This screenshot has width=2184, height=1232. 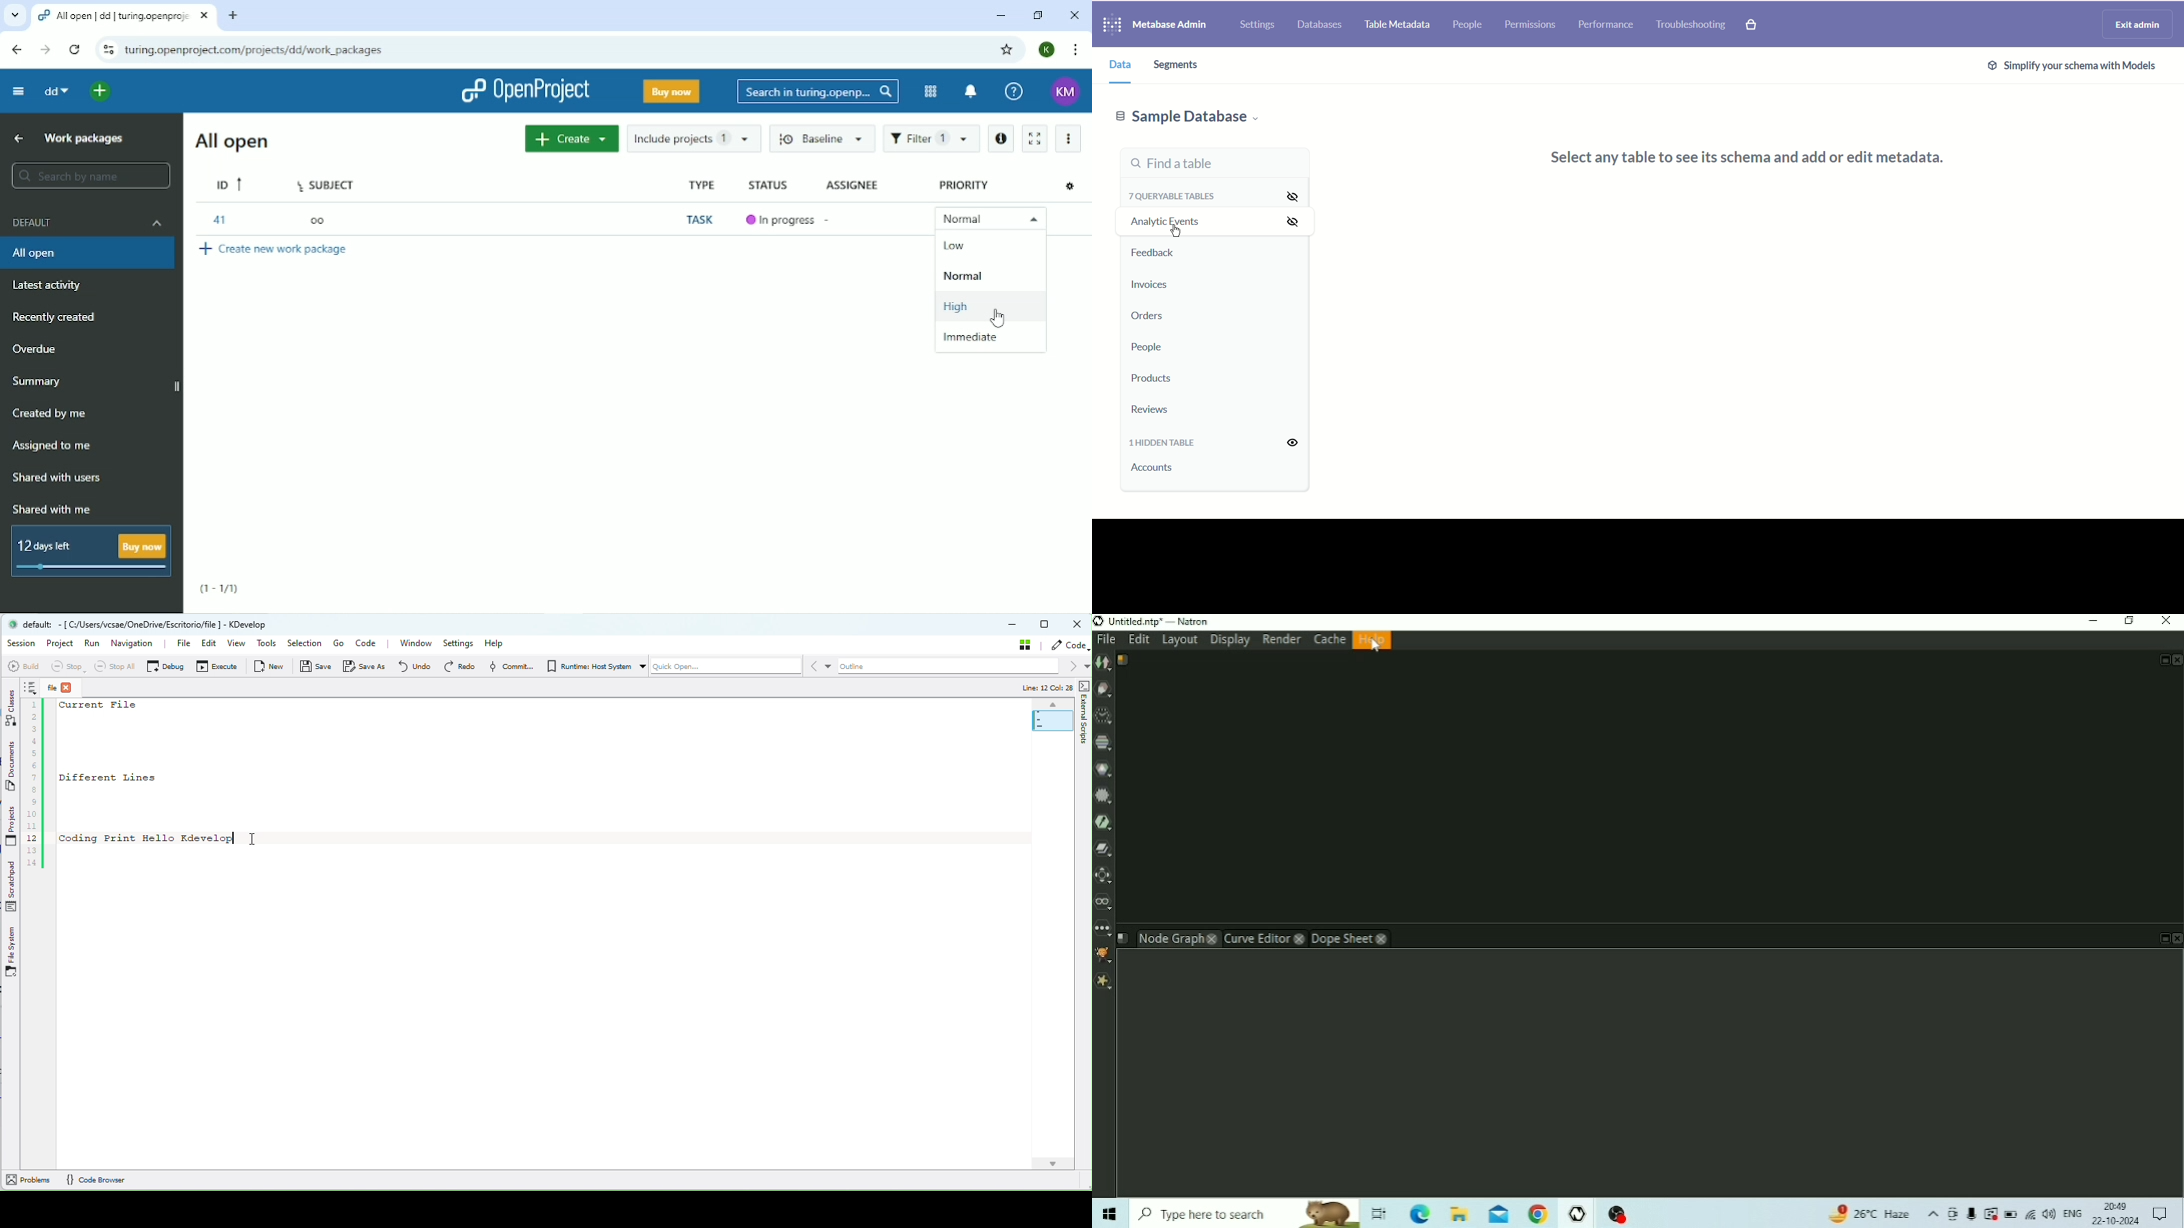 I want to click on Create new work package, so click(x=278, y=249).